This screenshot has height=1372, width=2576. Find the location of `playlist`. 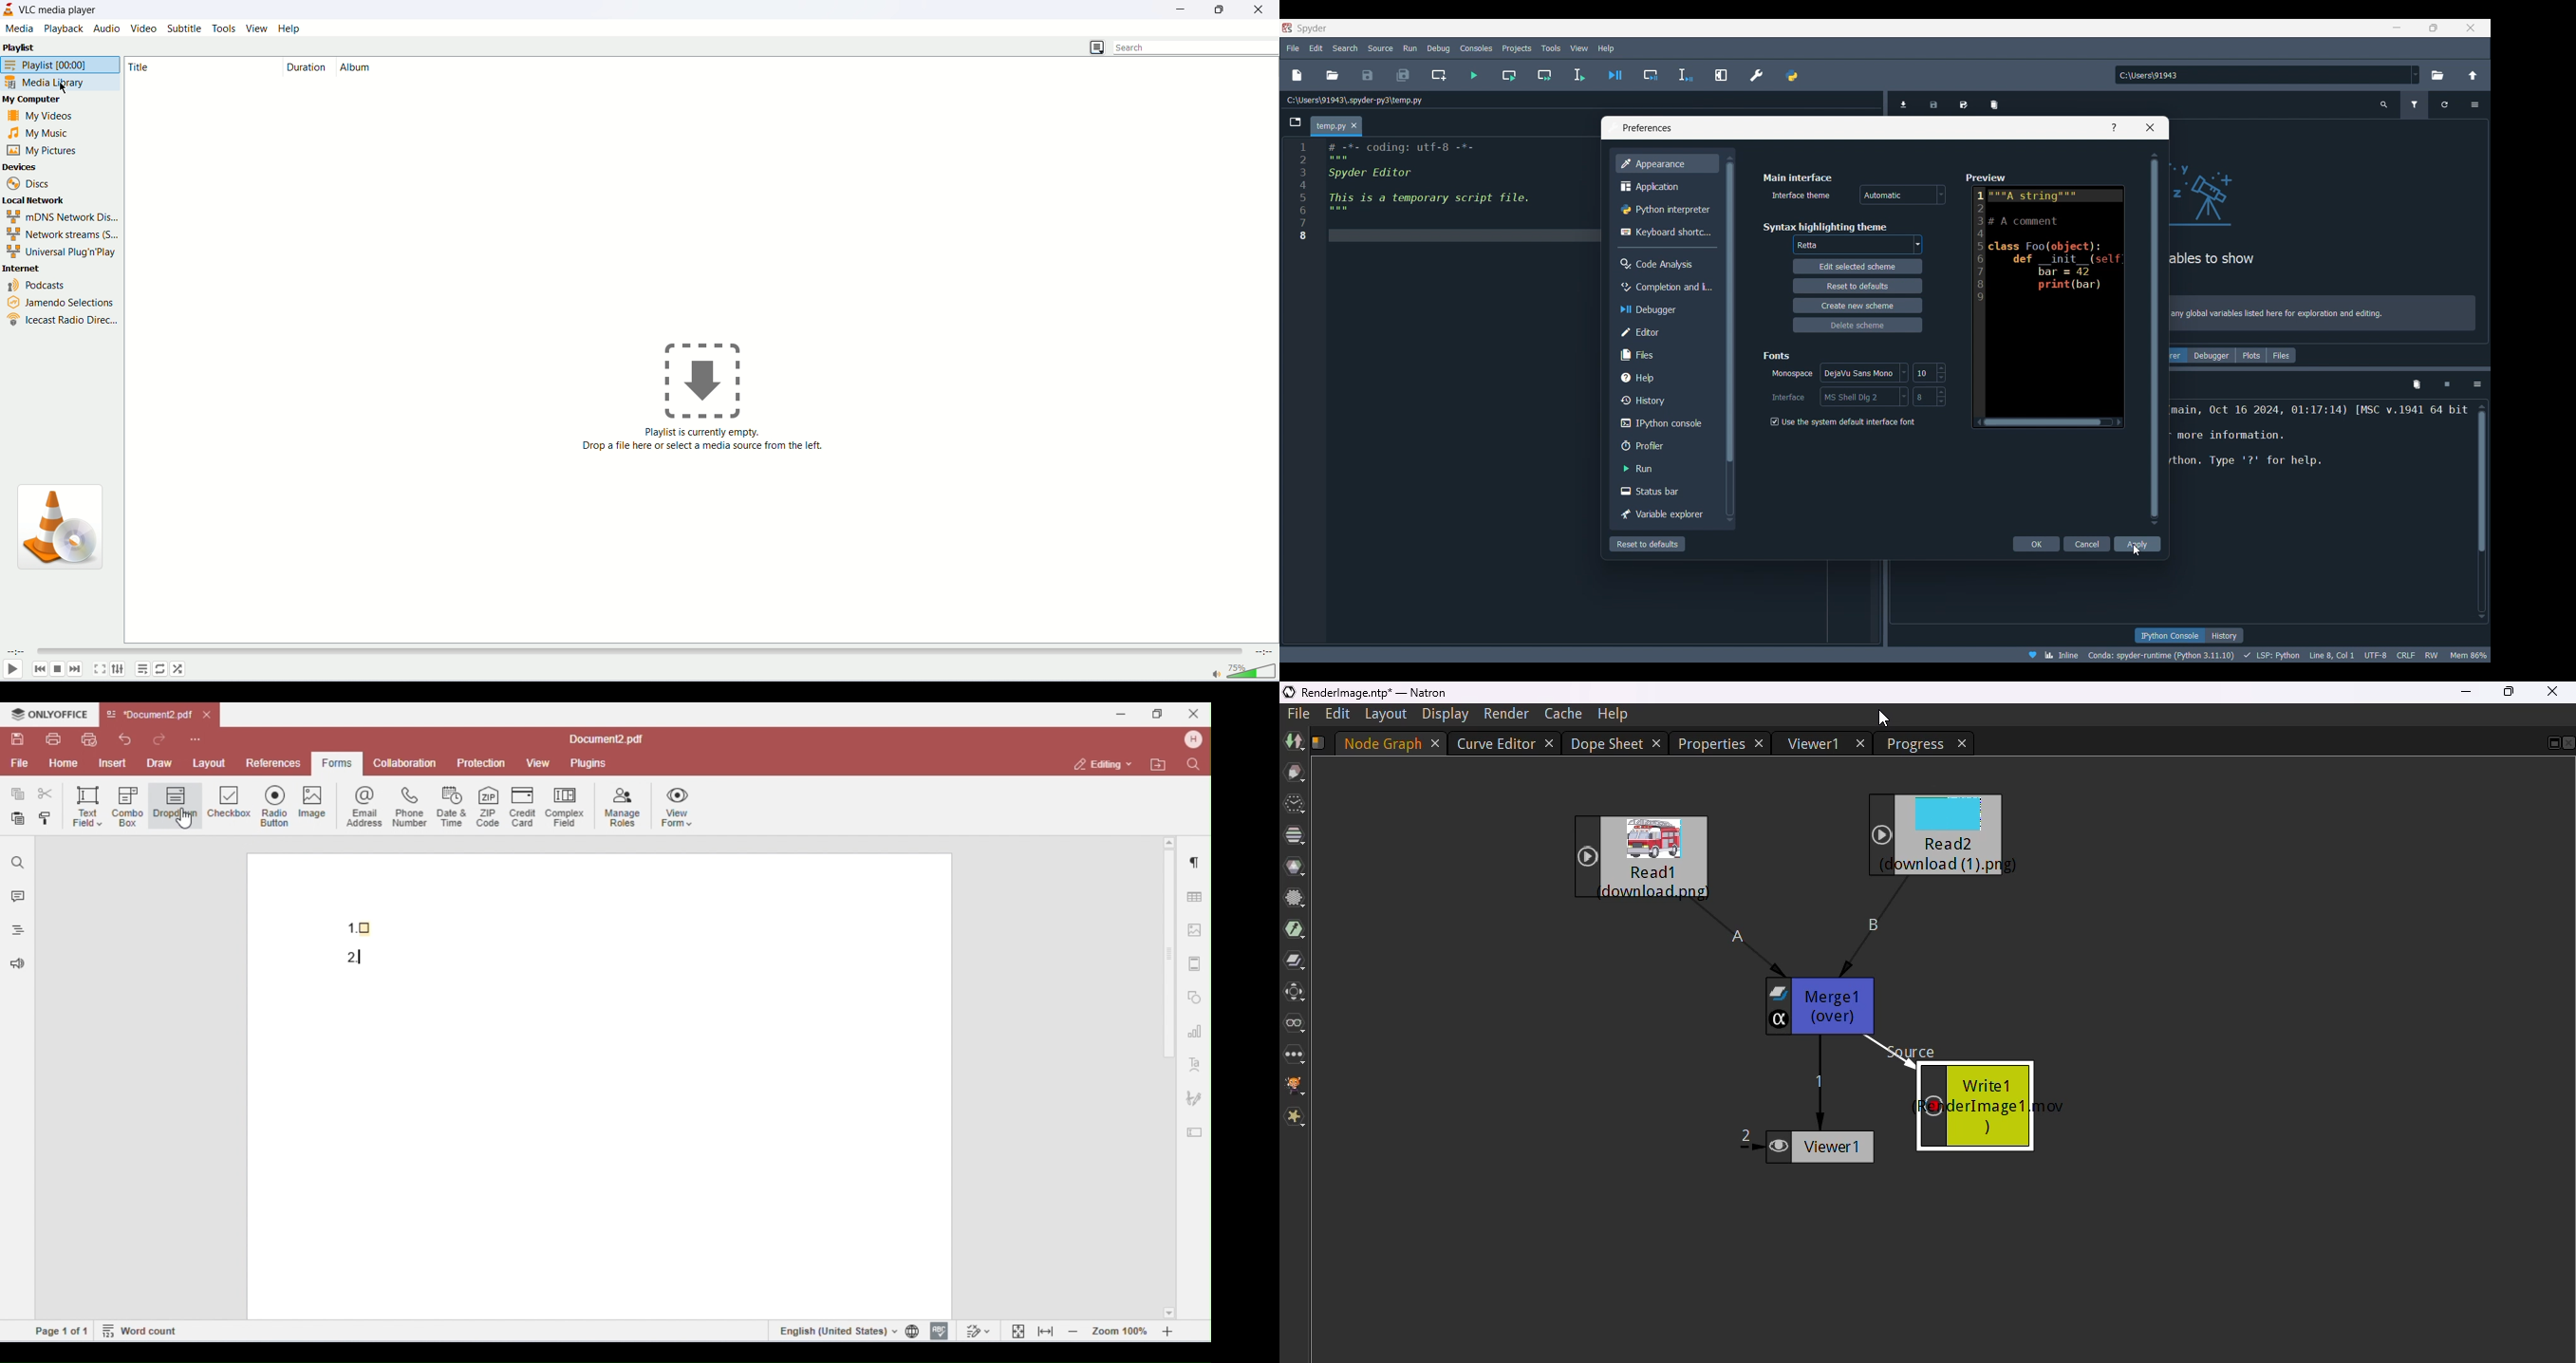

playlist is located at coordinates (59, 64).